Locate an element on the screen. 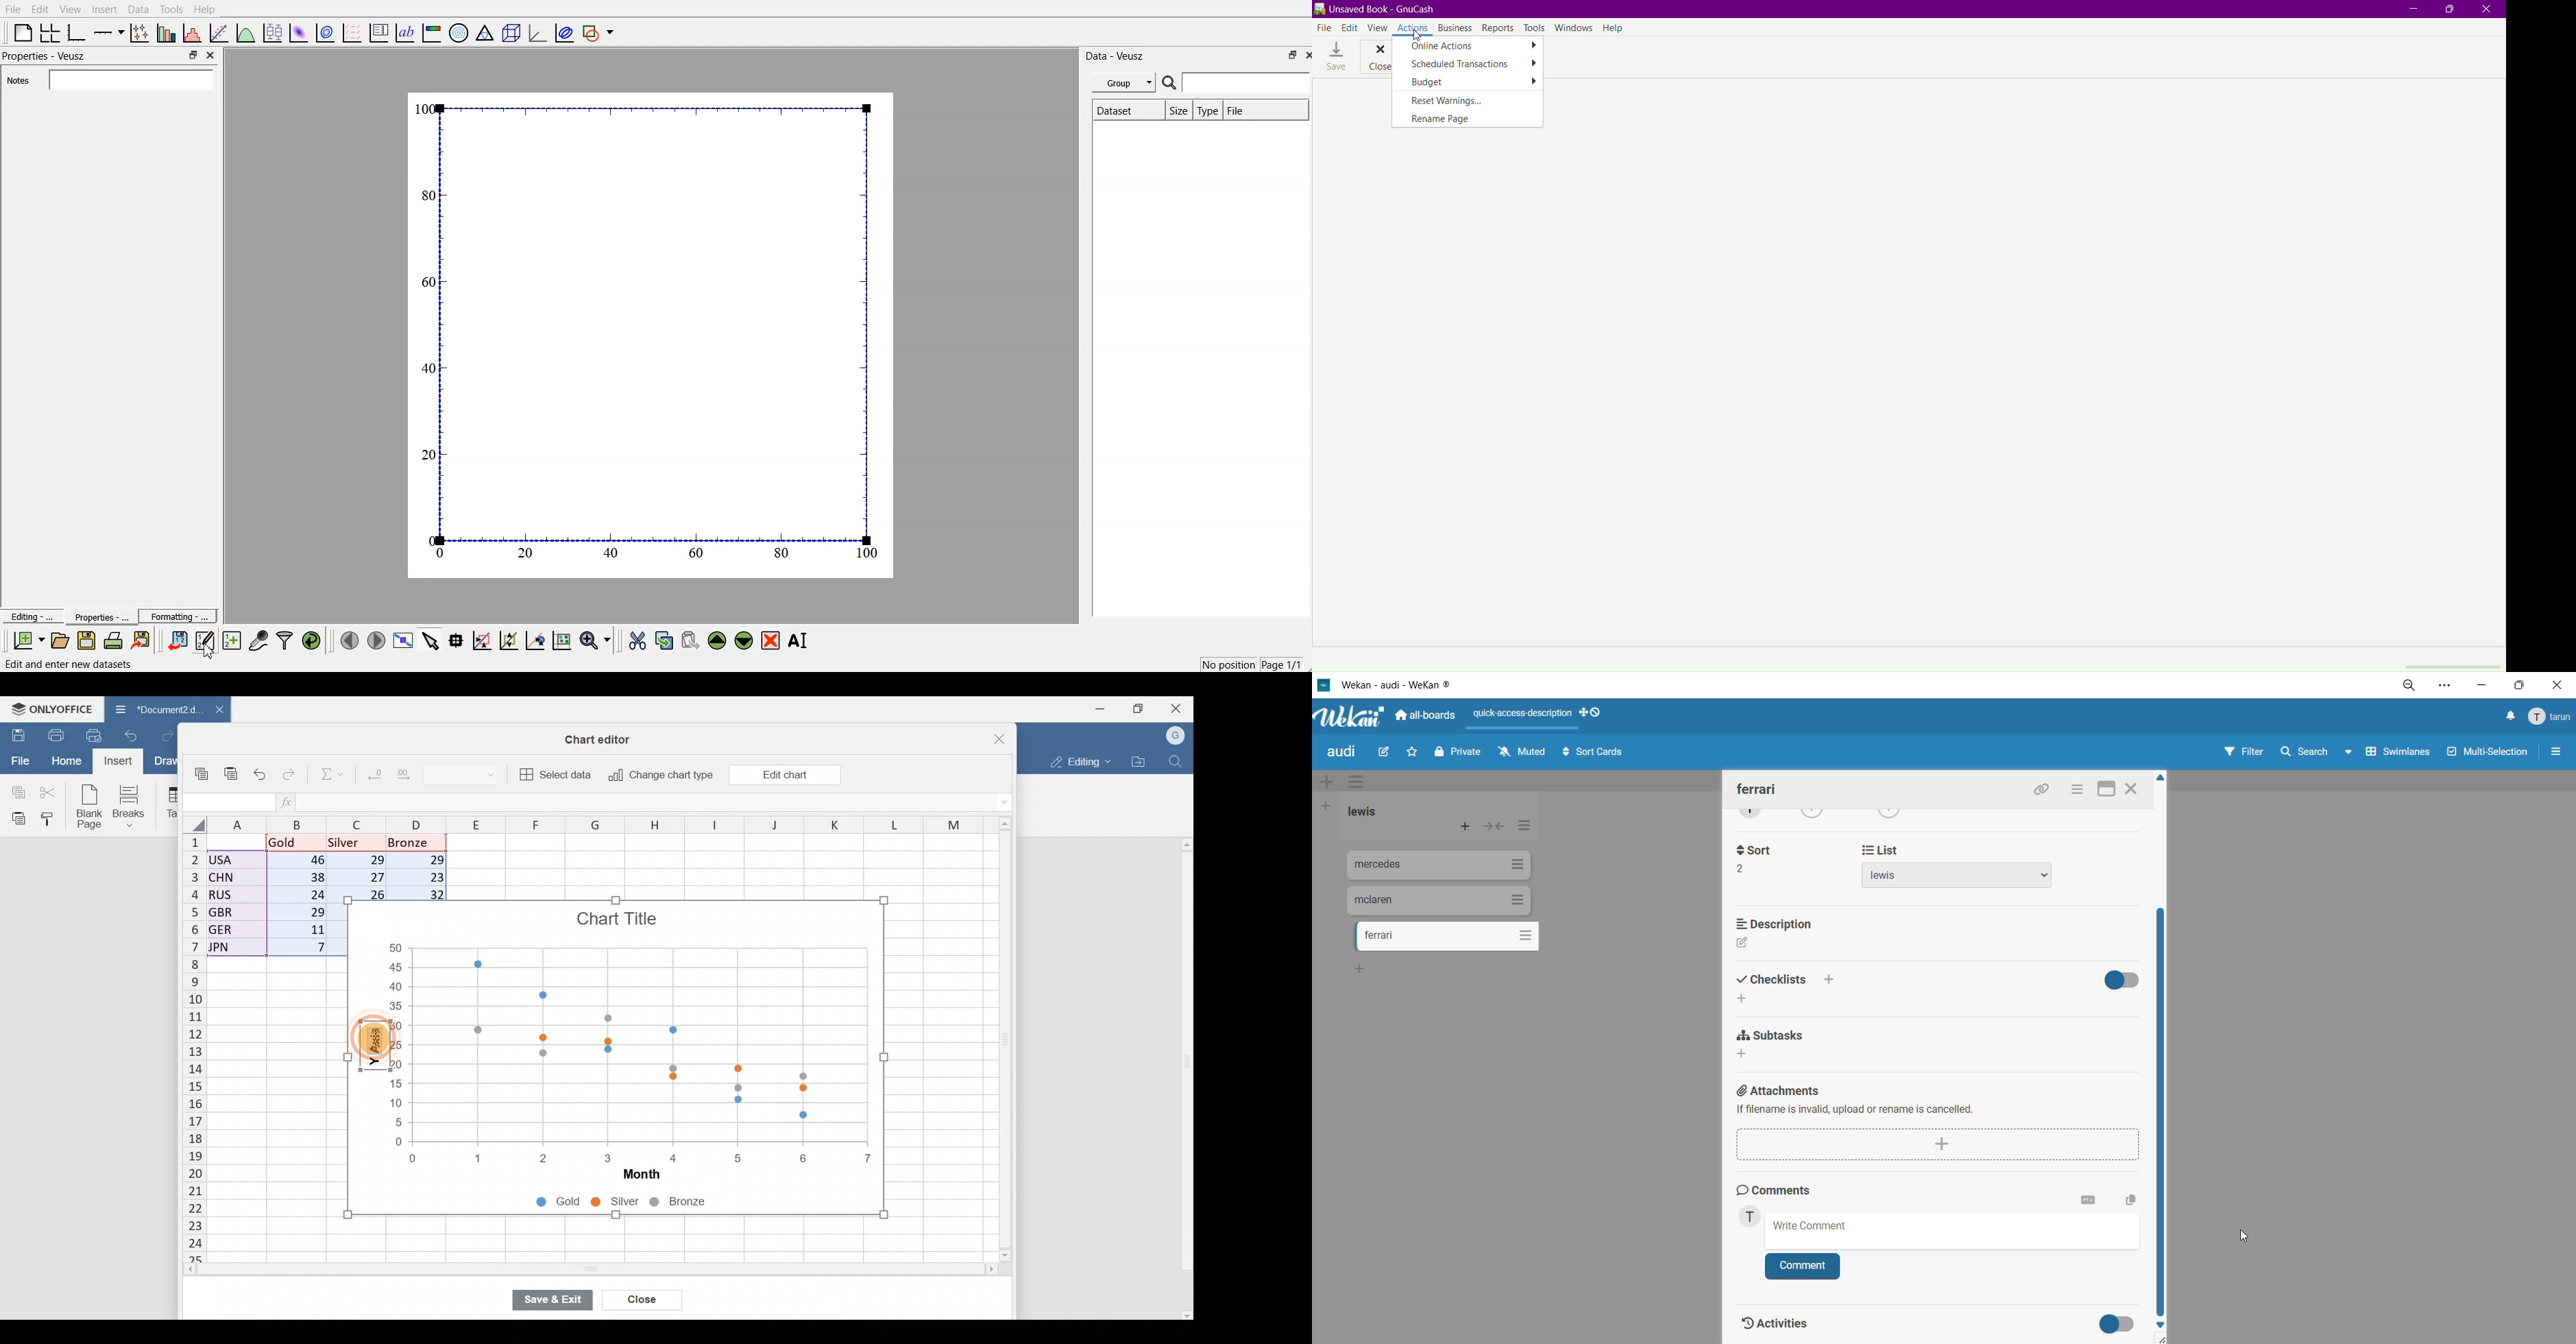 Image resolution: width=2576 pixels, height=1344 pixels. Chart legends is located at coordinates (641, 1203).